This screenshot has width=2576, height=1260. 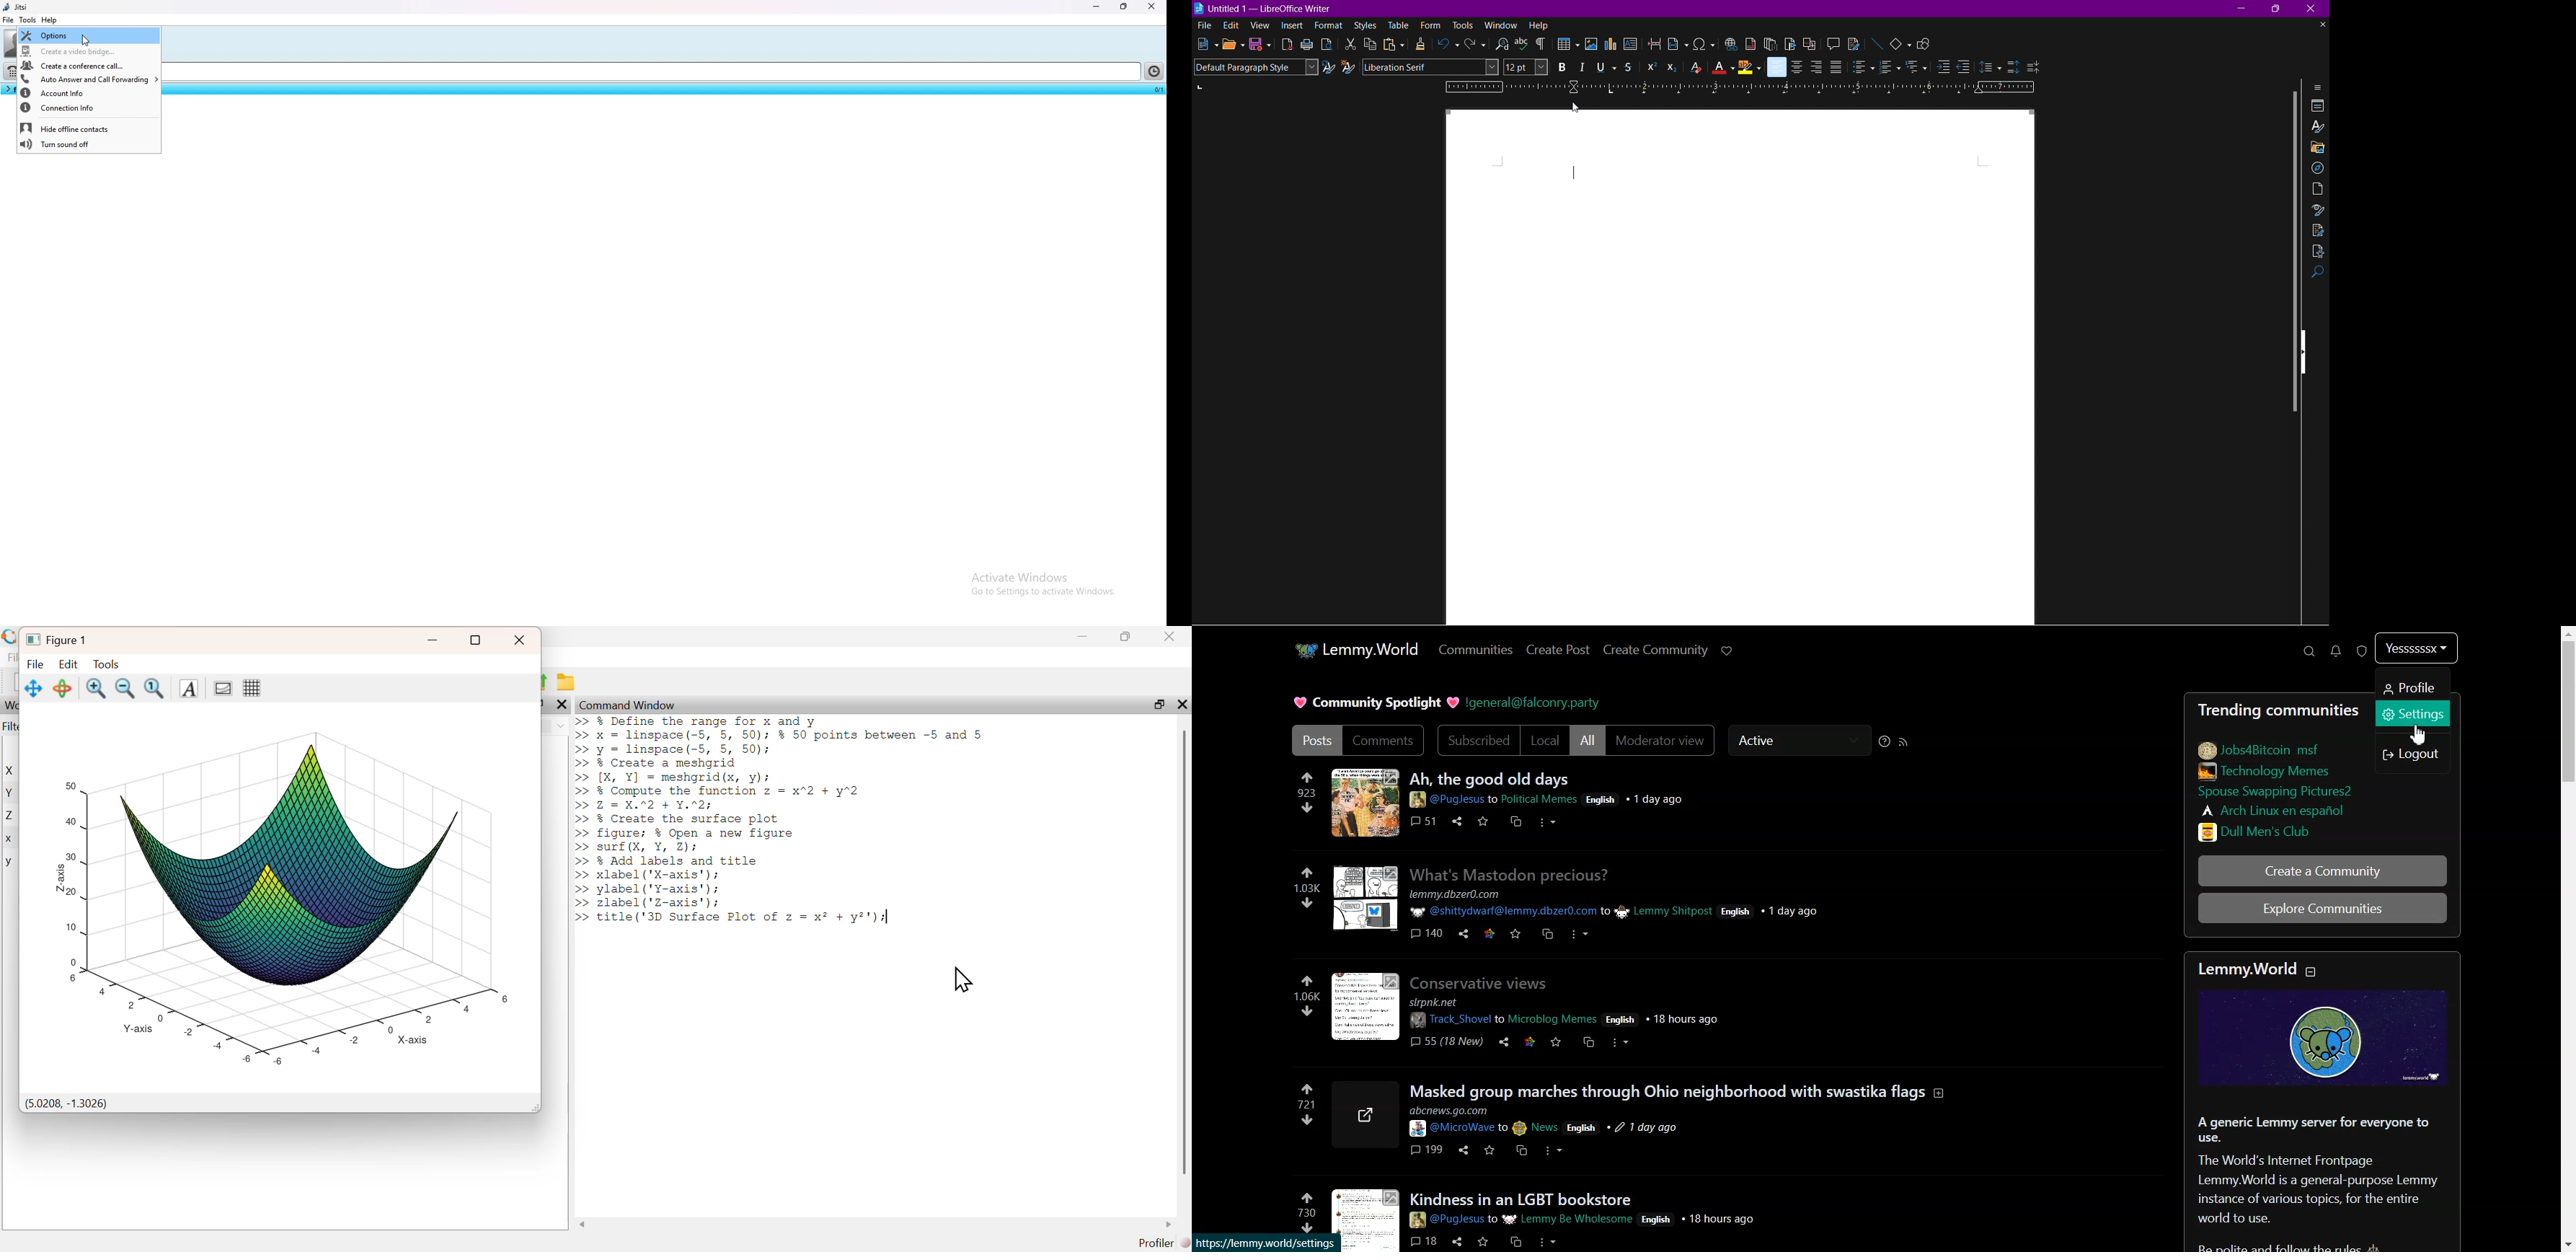 What do you see at coordinates (187, 689) in the screenshot?
I see `Text` at bounding box center [187, 689].